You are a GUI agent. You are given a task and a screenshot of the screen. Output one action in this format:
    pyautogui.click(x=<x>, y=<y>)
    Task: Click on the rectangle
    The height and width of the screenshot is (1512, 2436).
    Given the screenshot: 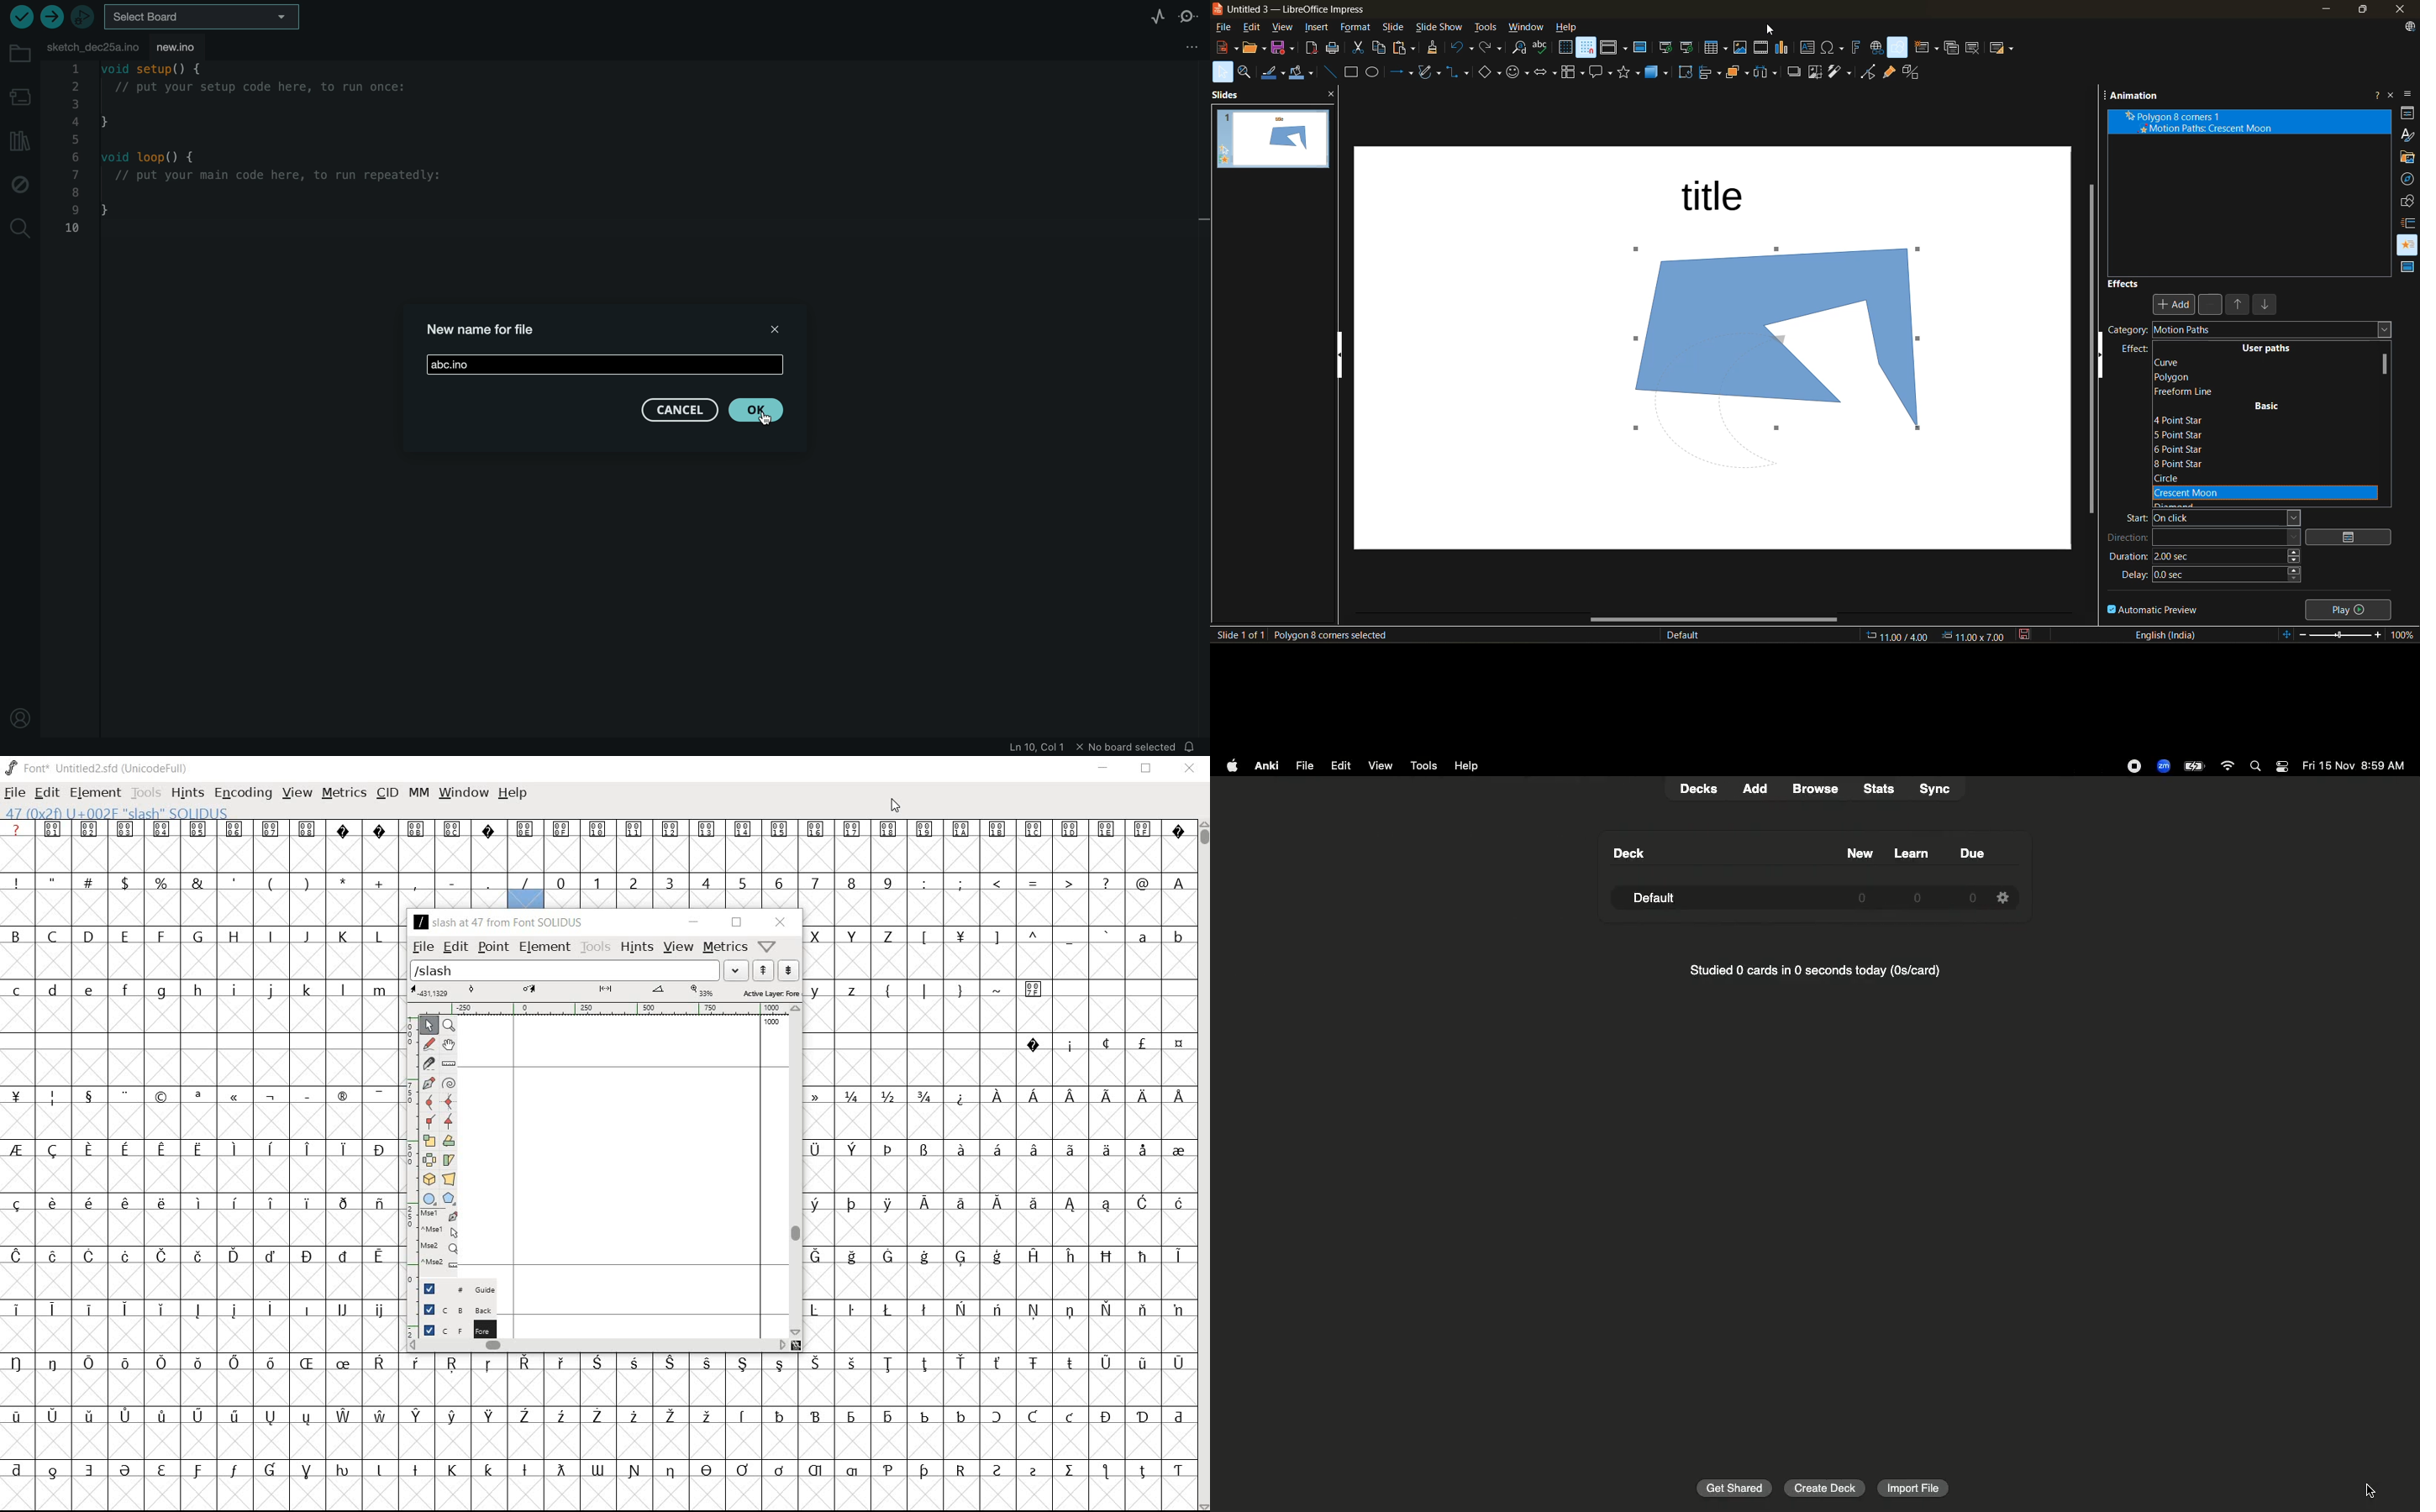 What is the action you would take?
    pyautogui.click(x=1350, y=72)
    